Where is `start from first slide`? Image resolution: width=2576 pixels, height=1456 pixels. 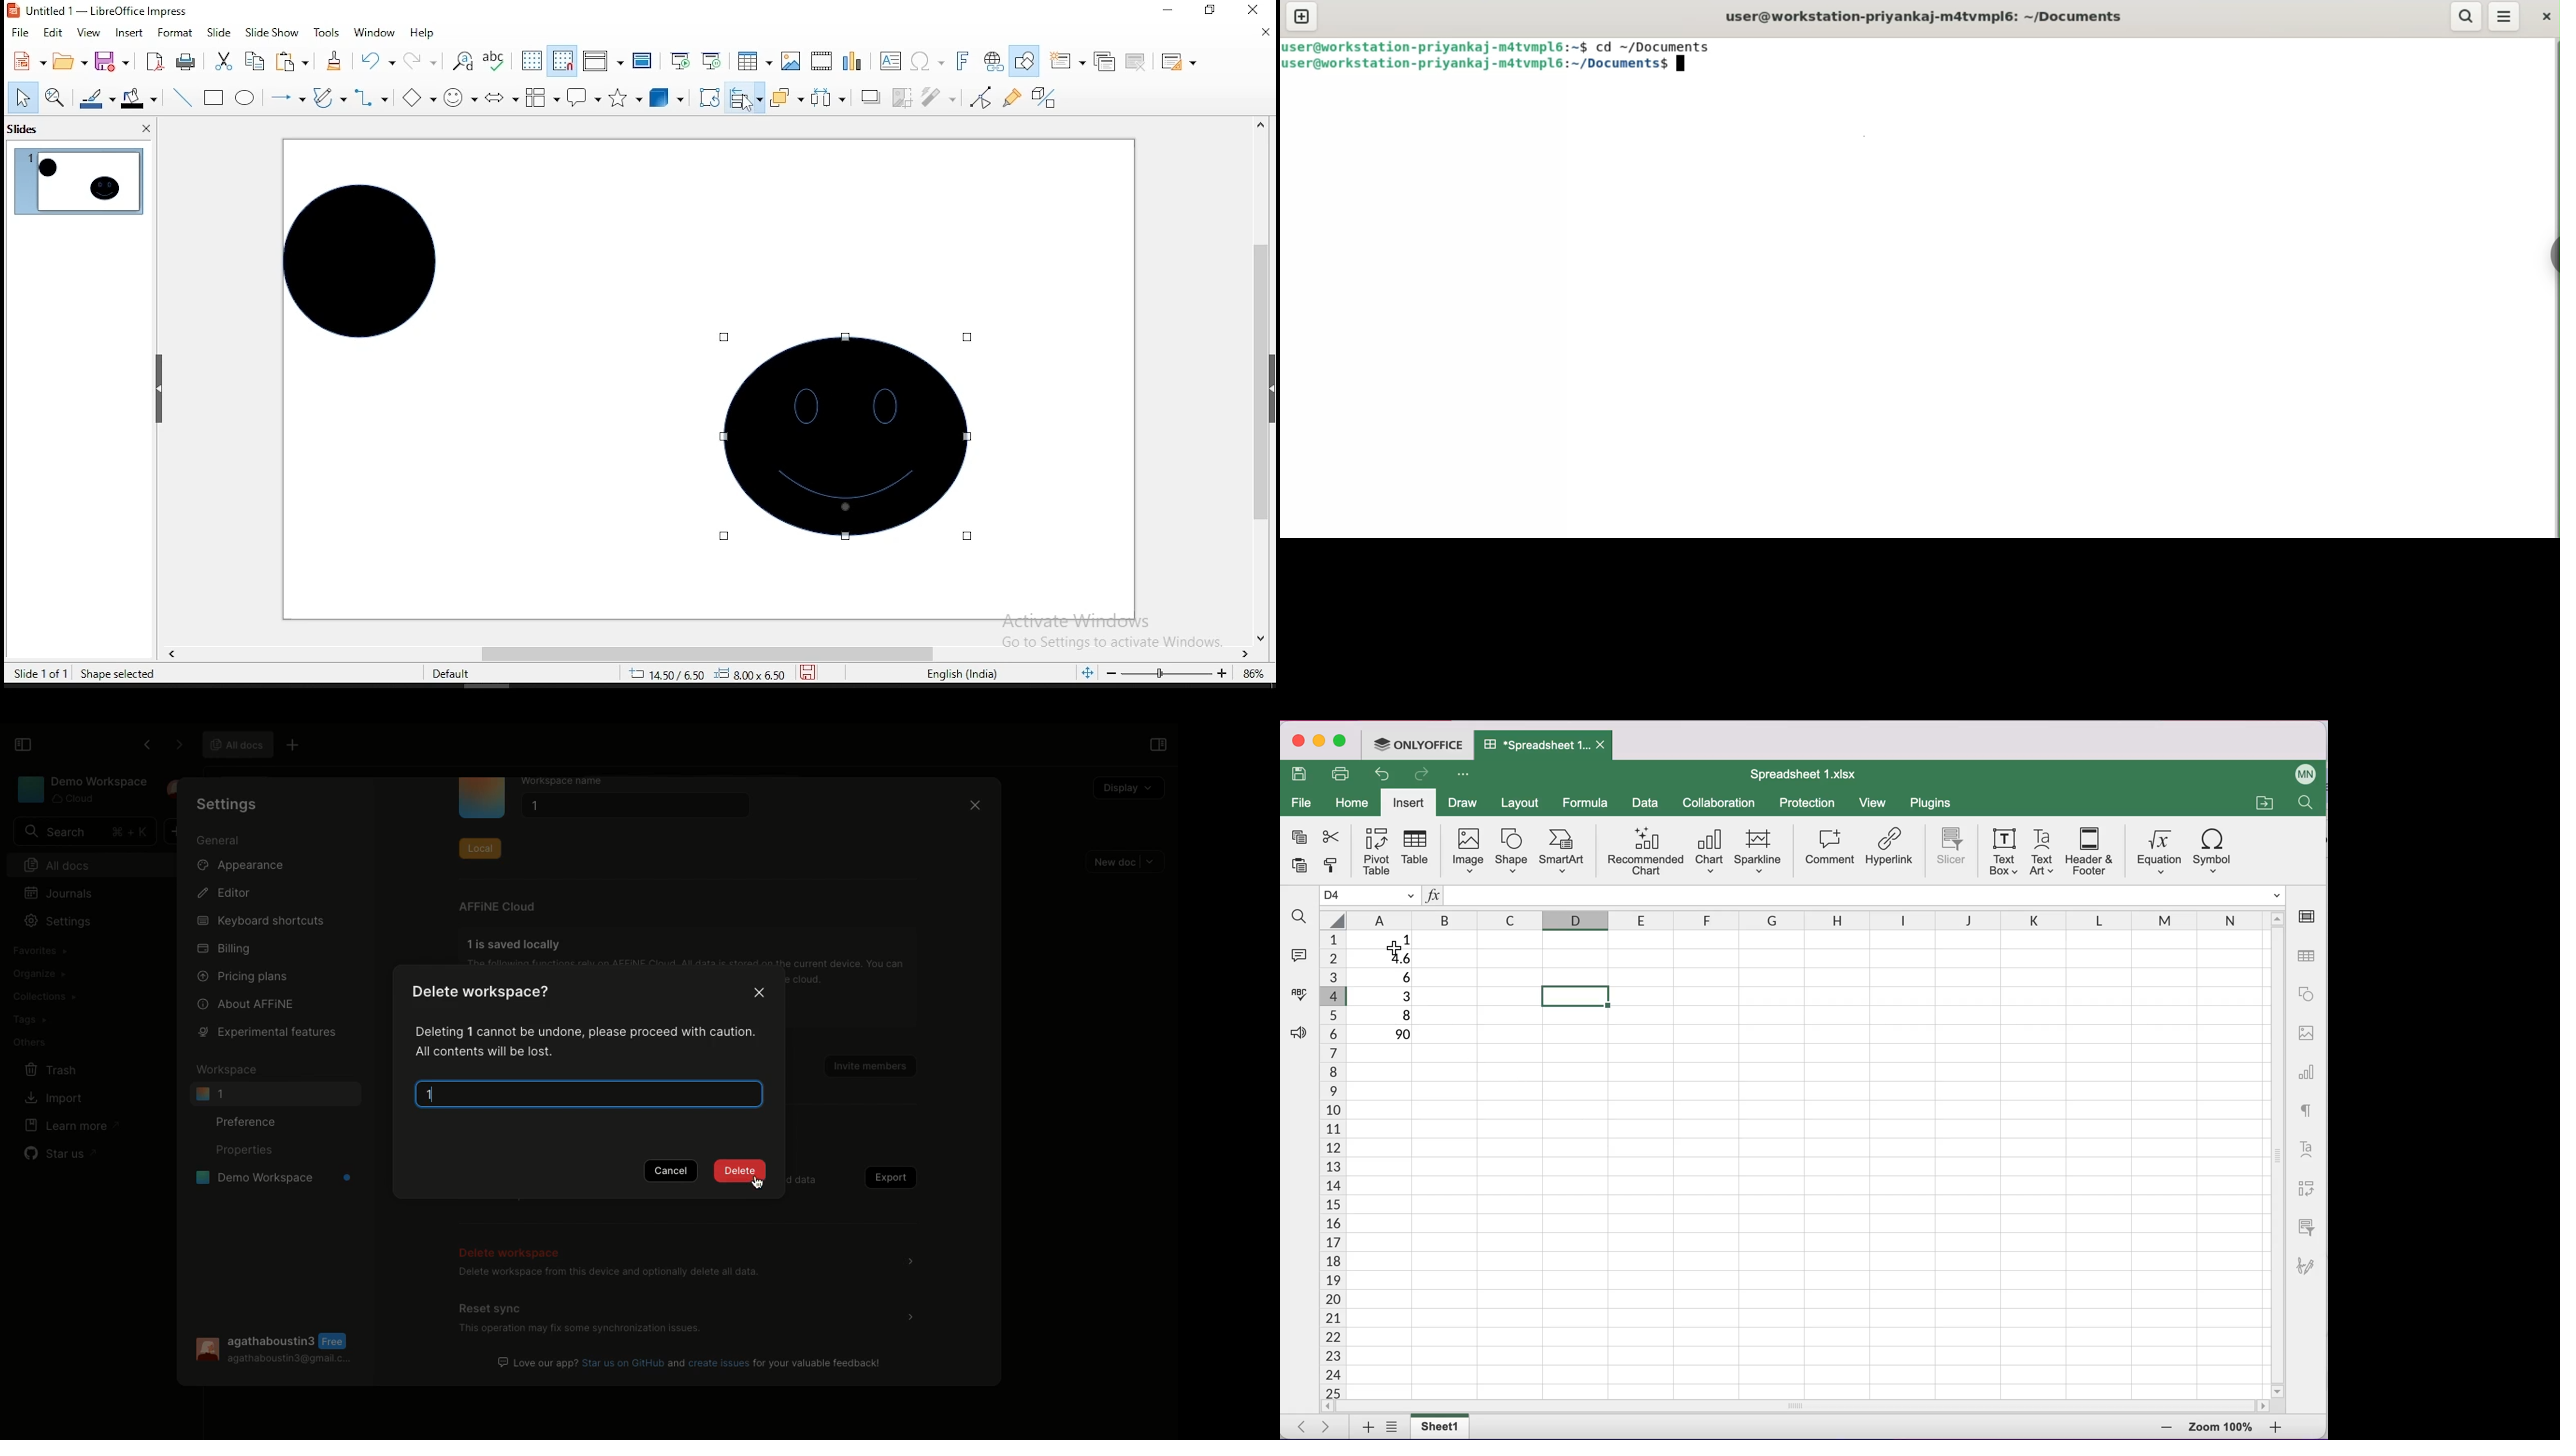 start from first slide is located at coordinates (680, 61).